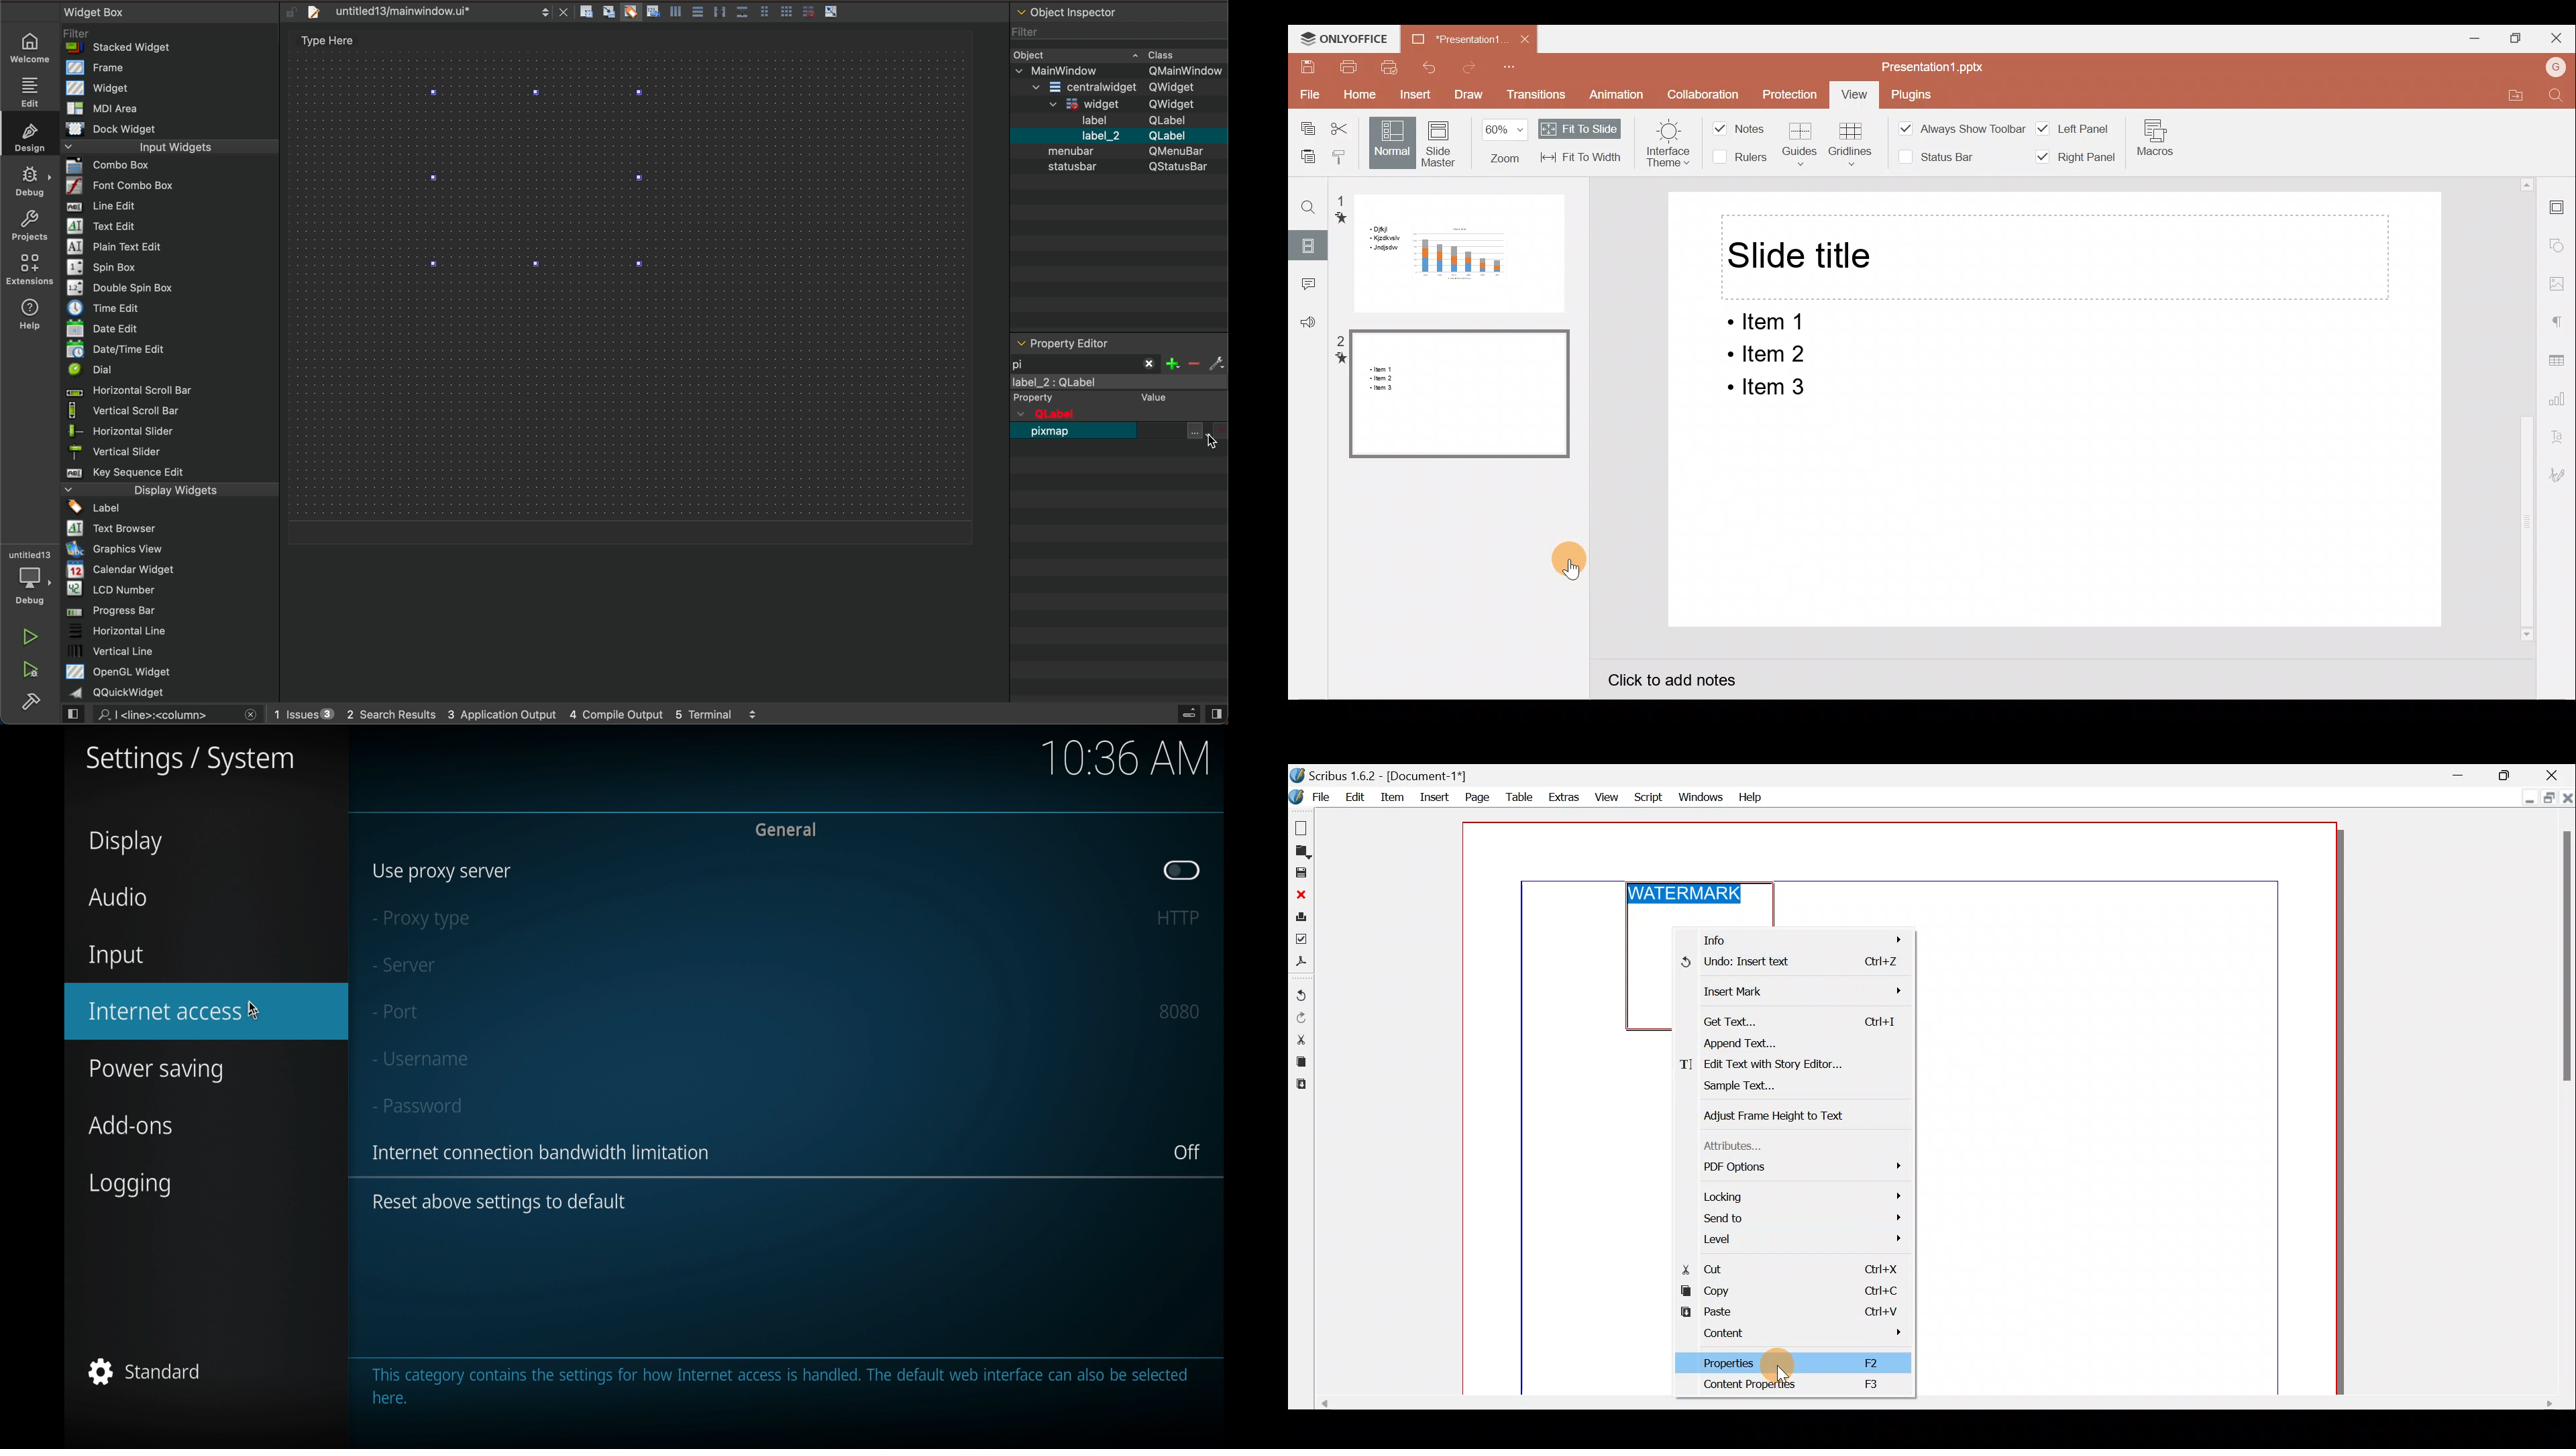  What do you see at coordinates (1182, 870) in the screenshot?
I see `toggle button` at bounding box center [1182, 870].